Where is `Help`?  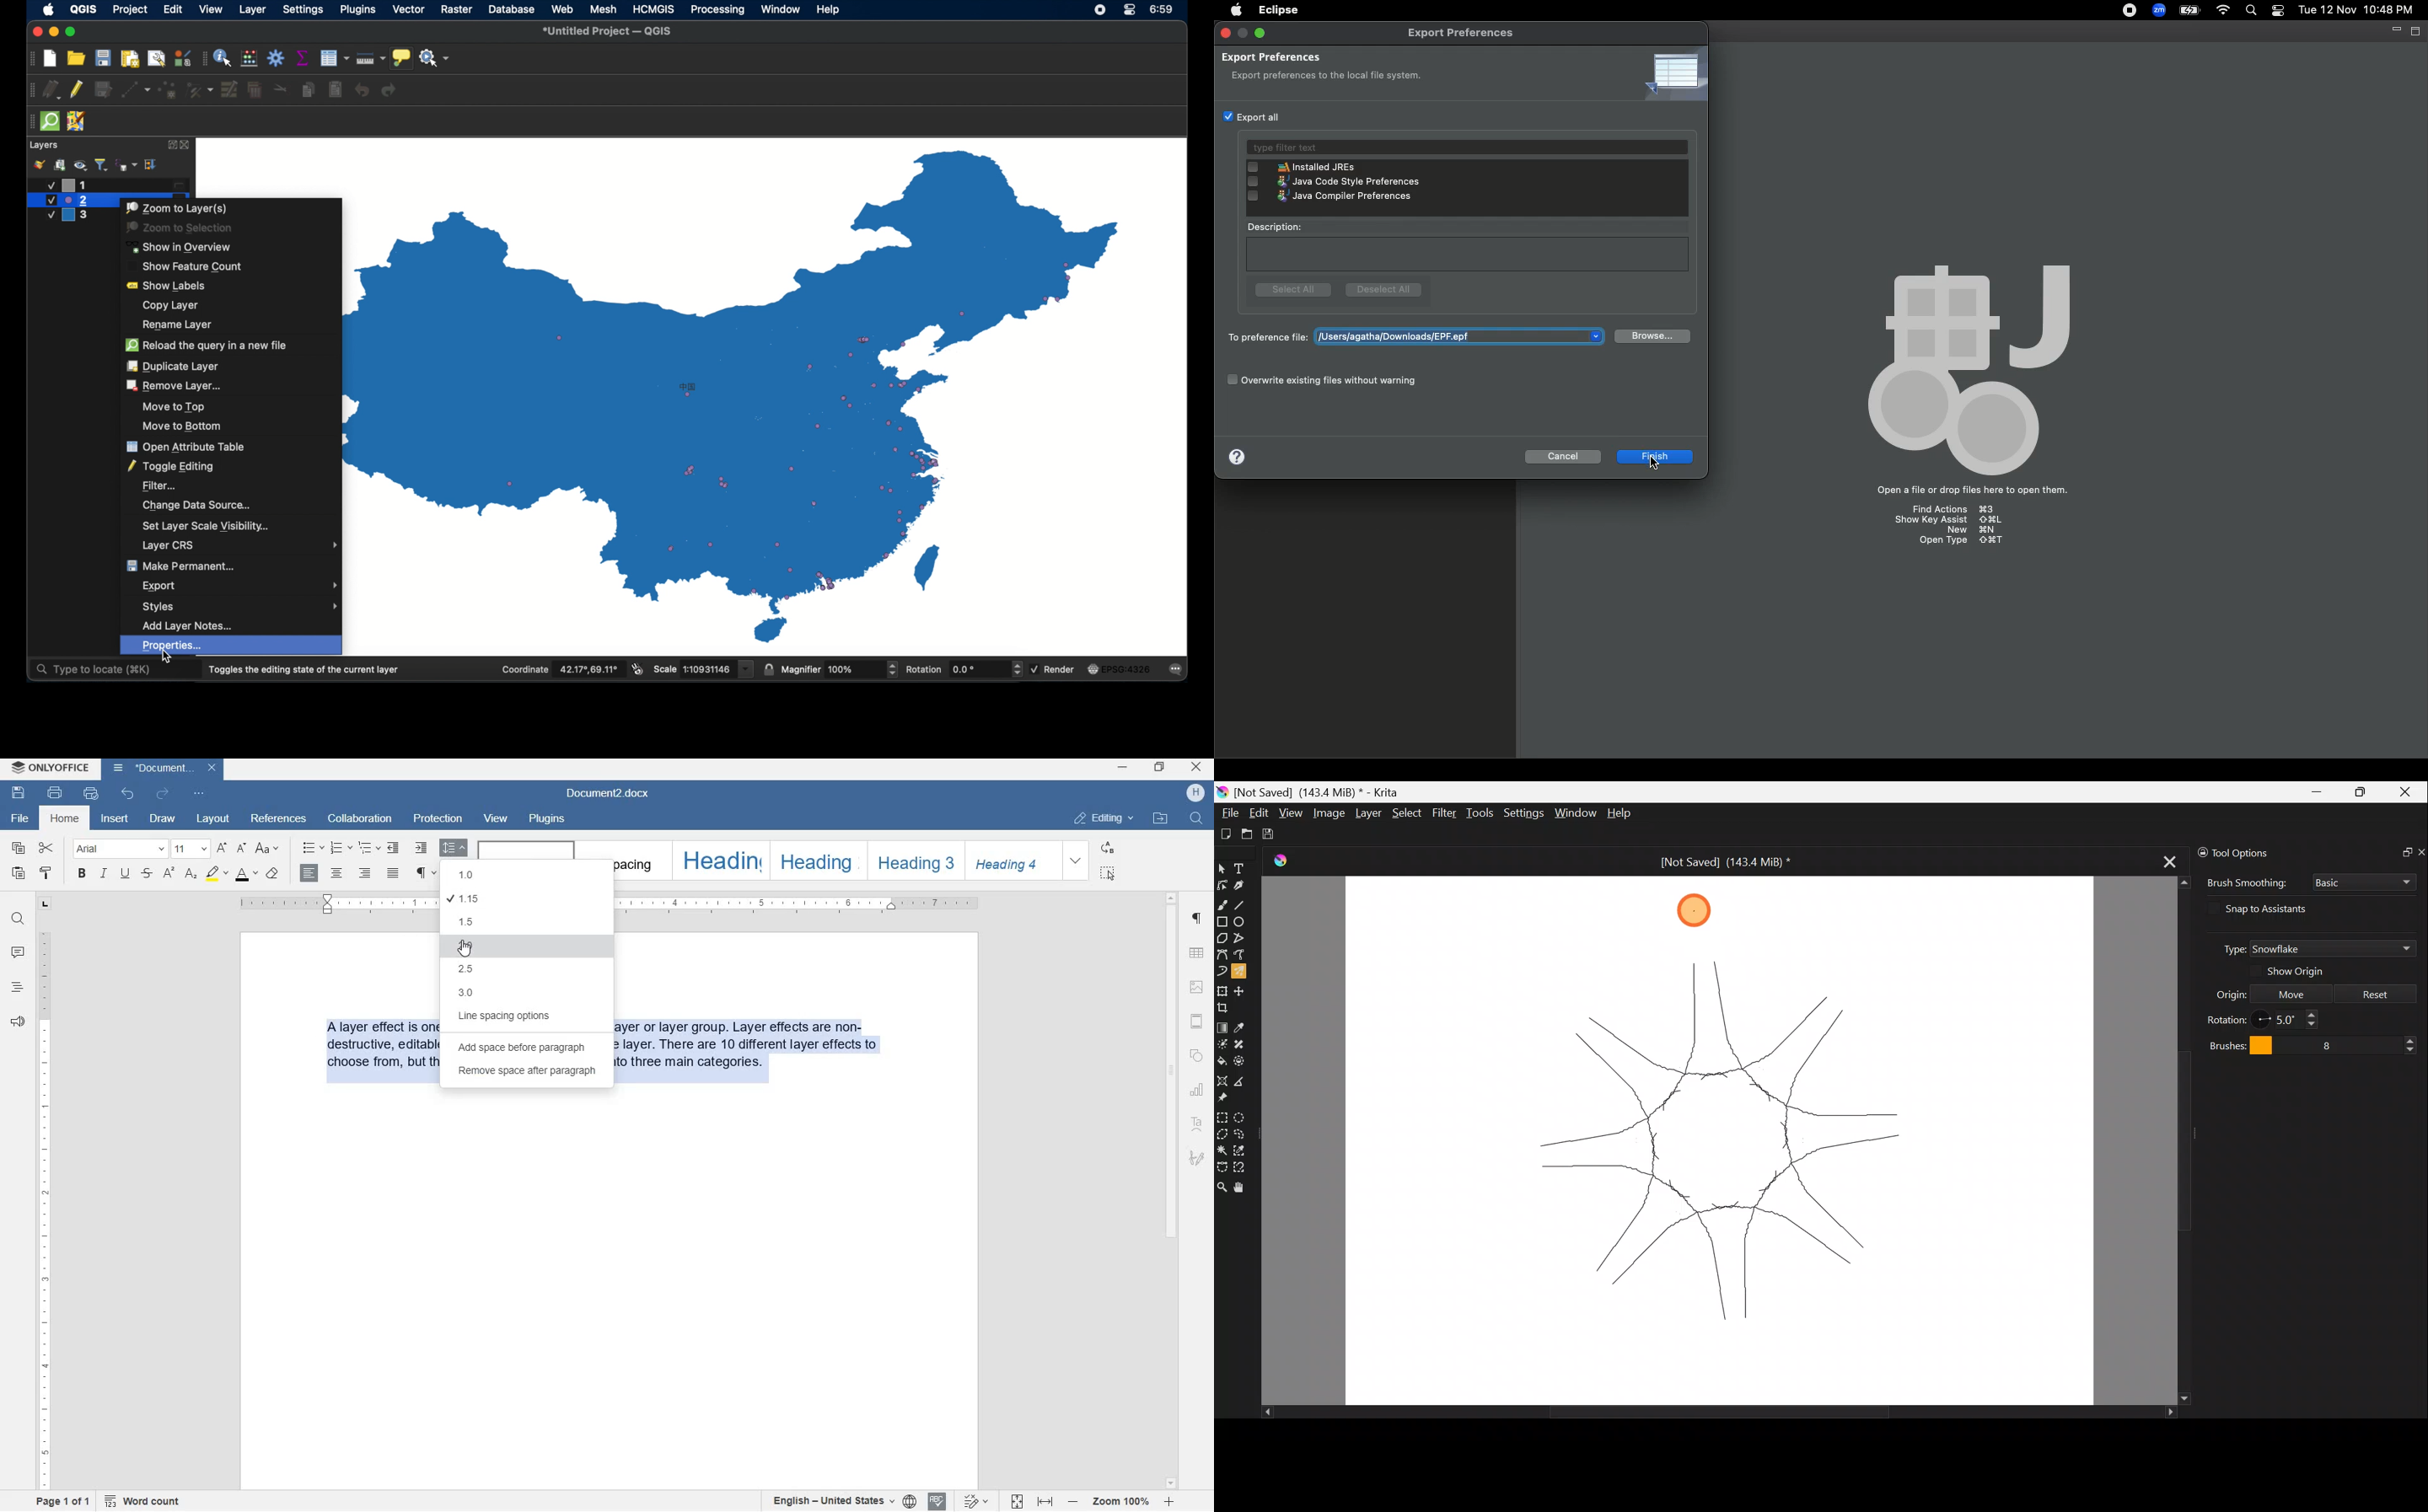
Help is located at coordinates (1628, 813).